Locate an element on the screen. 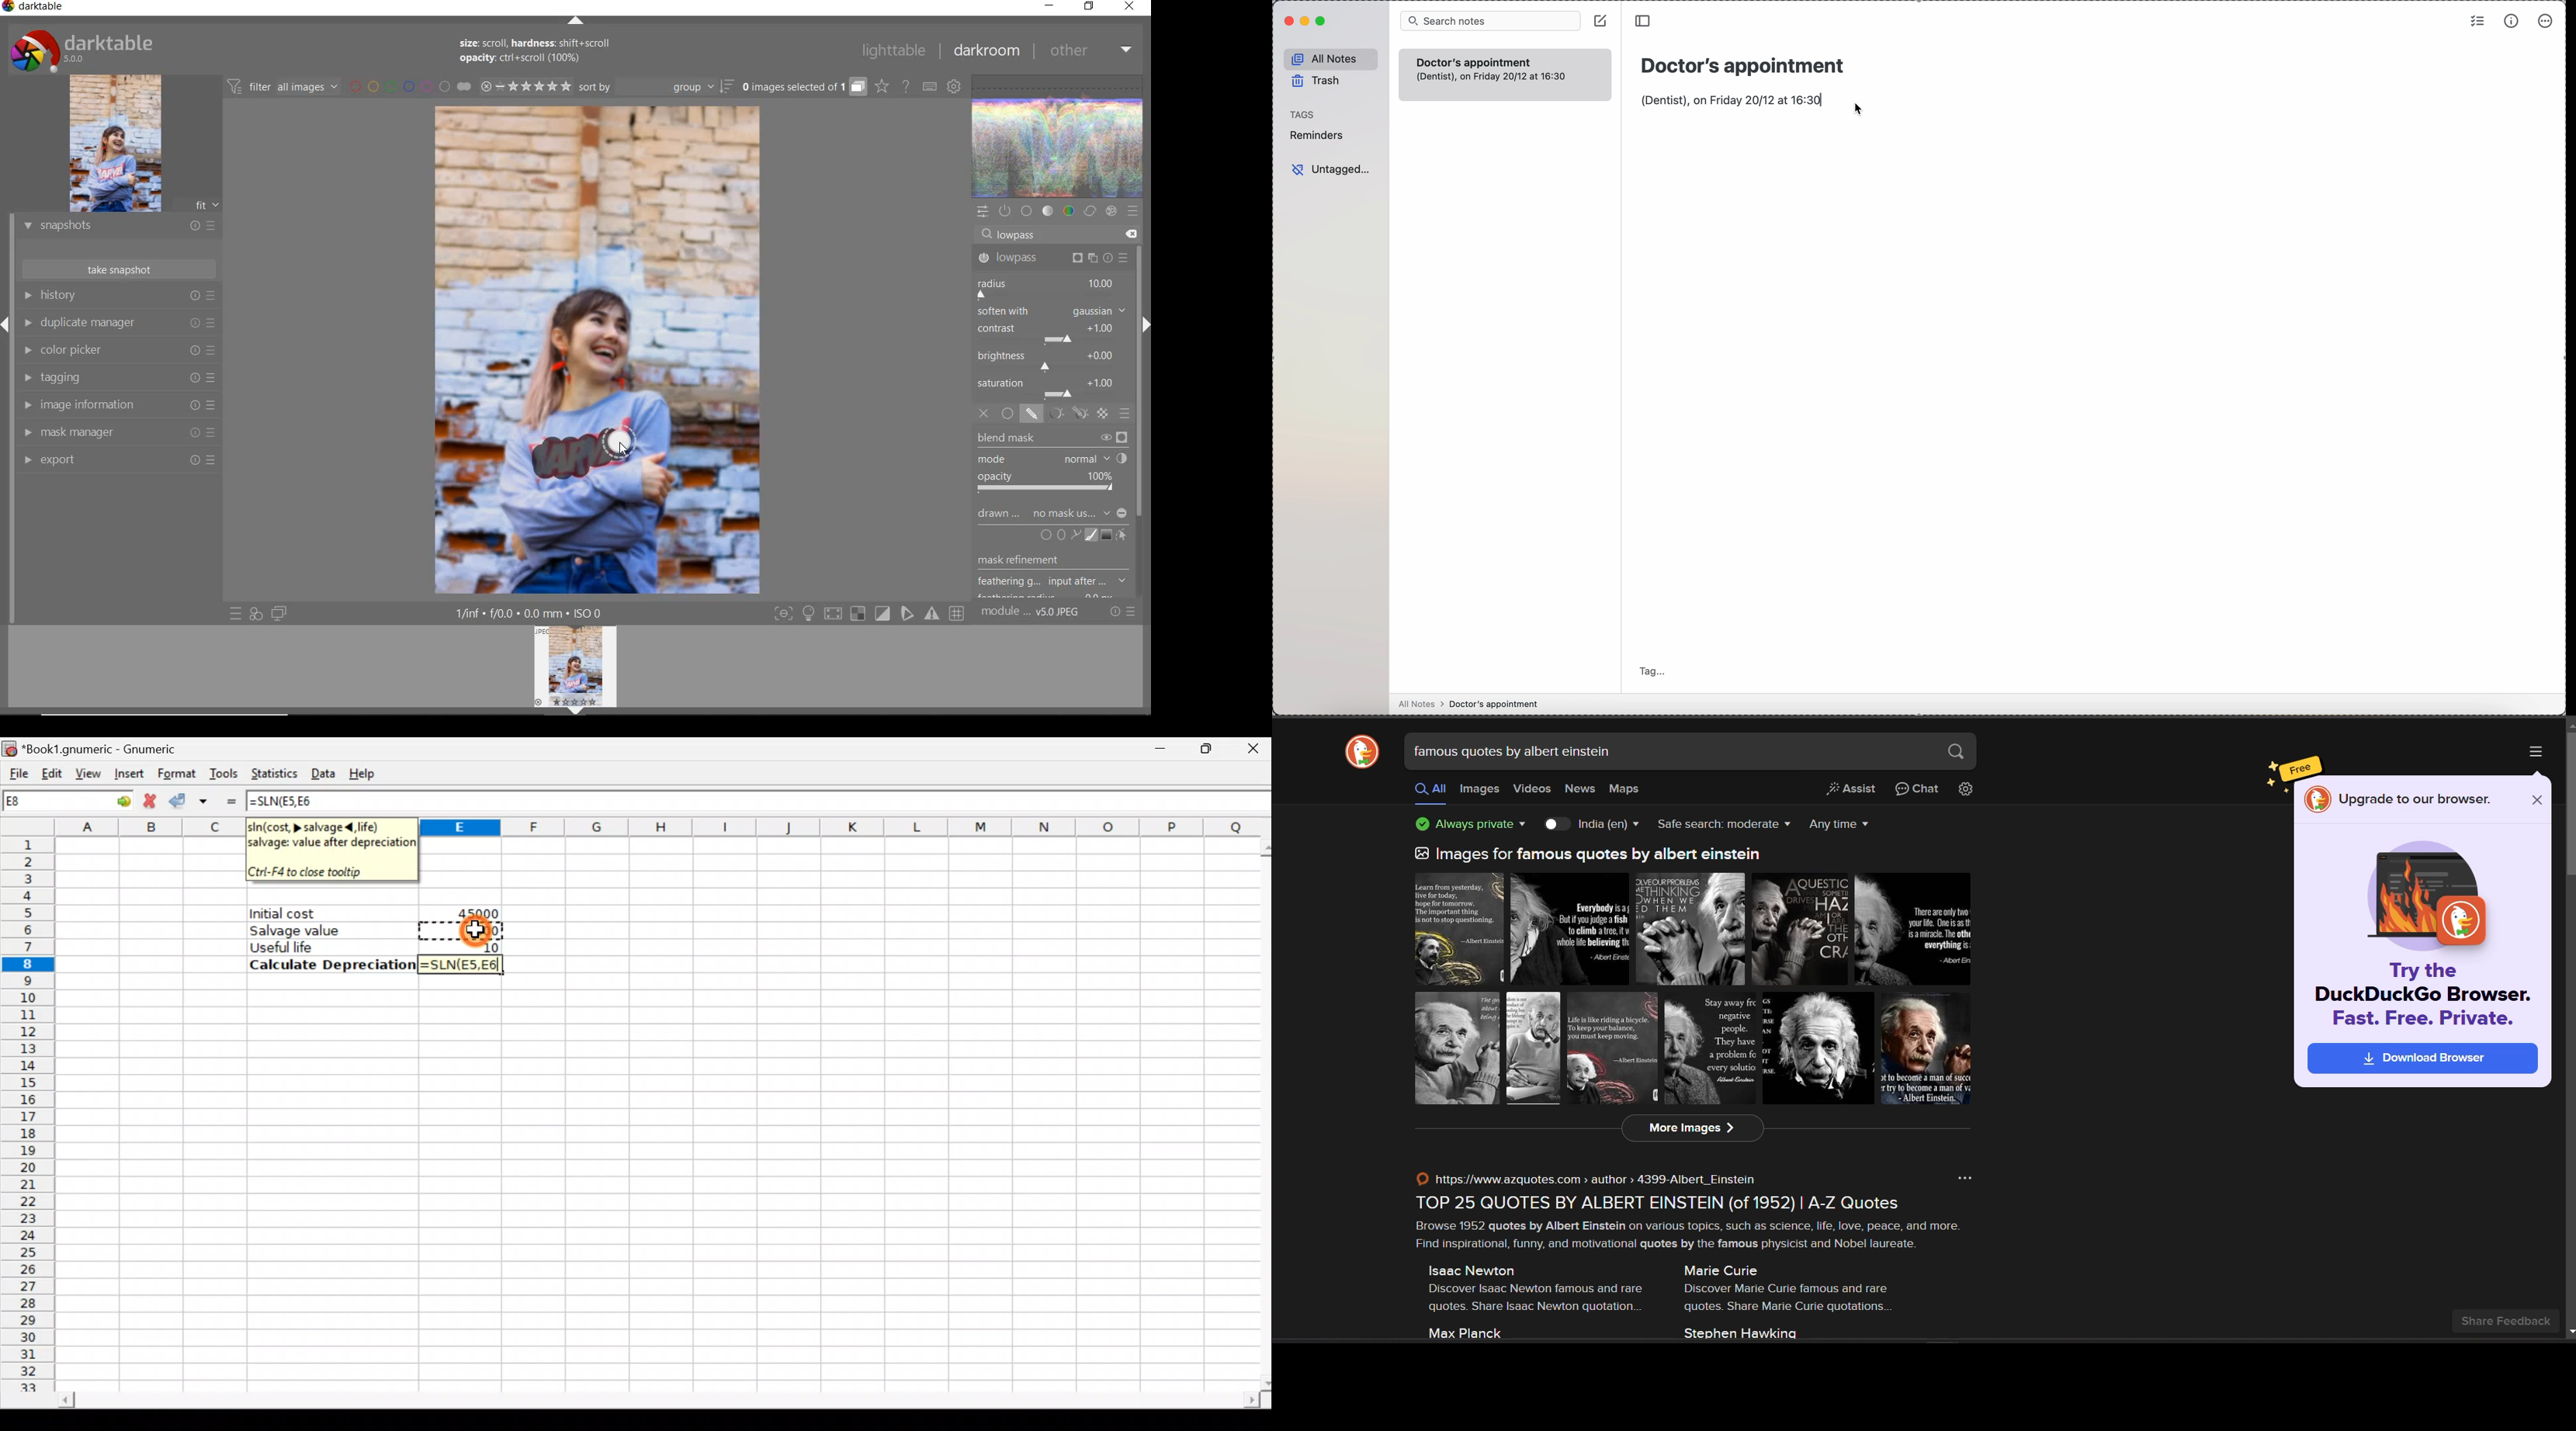 This screenshot has height=1456, width=2576. Free is located at coordinates (2300, 769).